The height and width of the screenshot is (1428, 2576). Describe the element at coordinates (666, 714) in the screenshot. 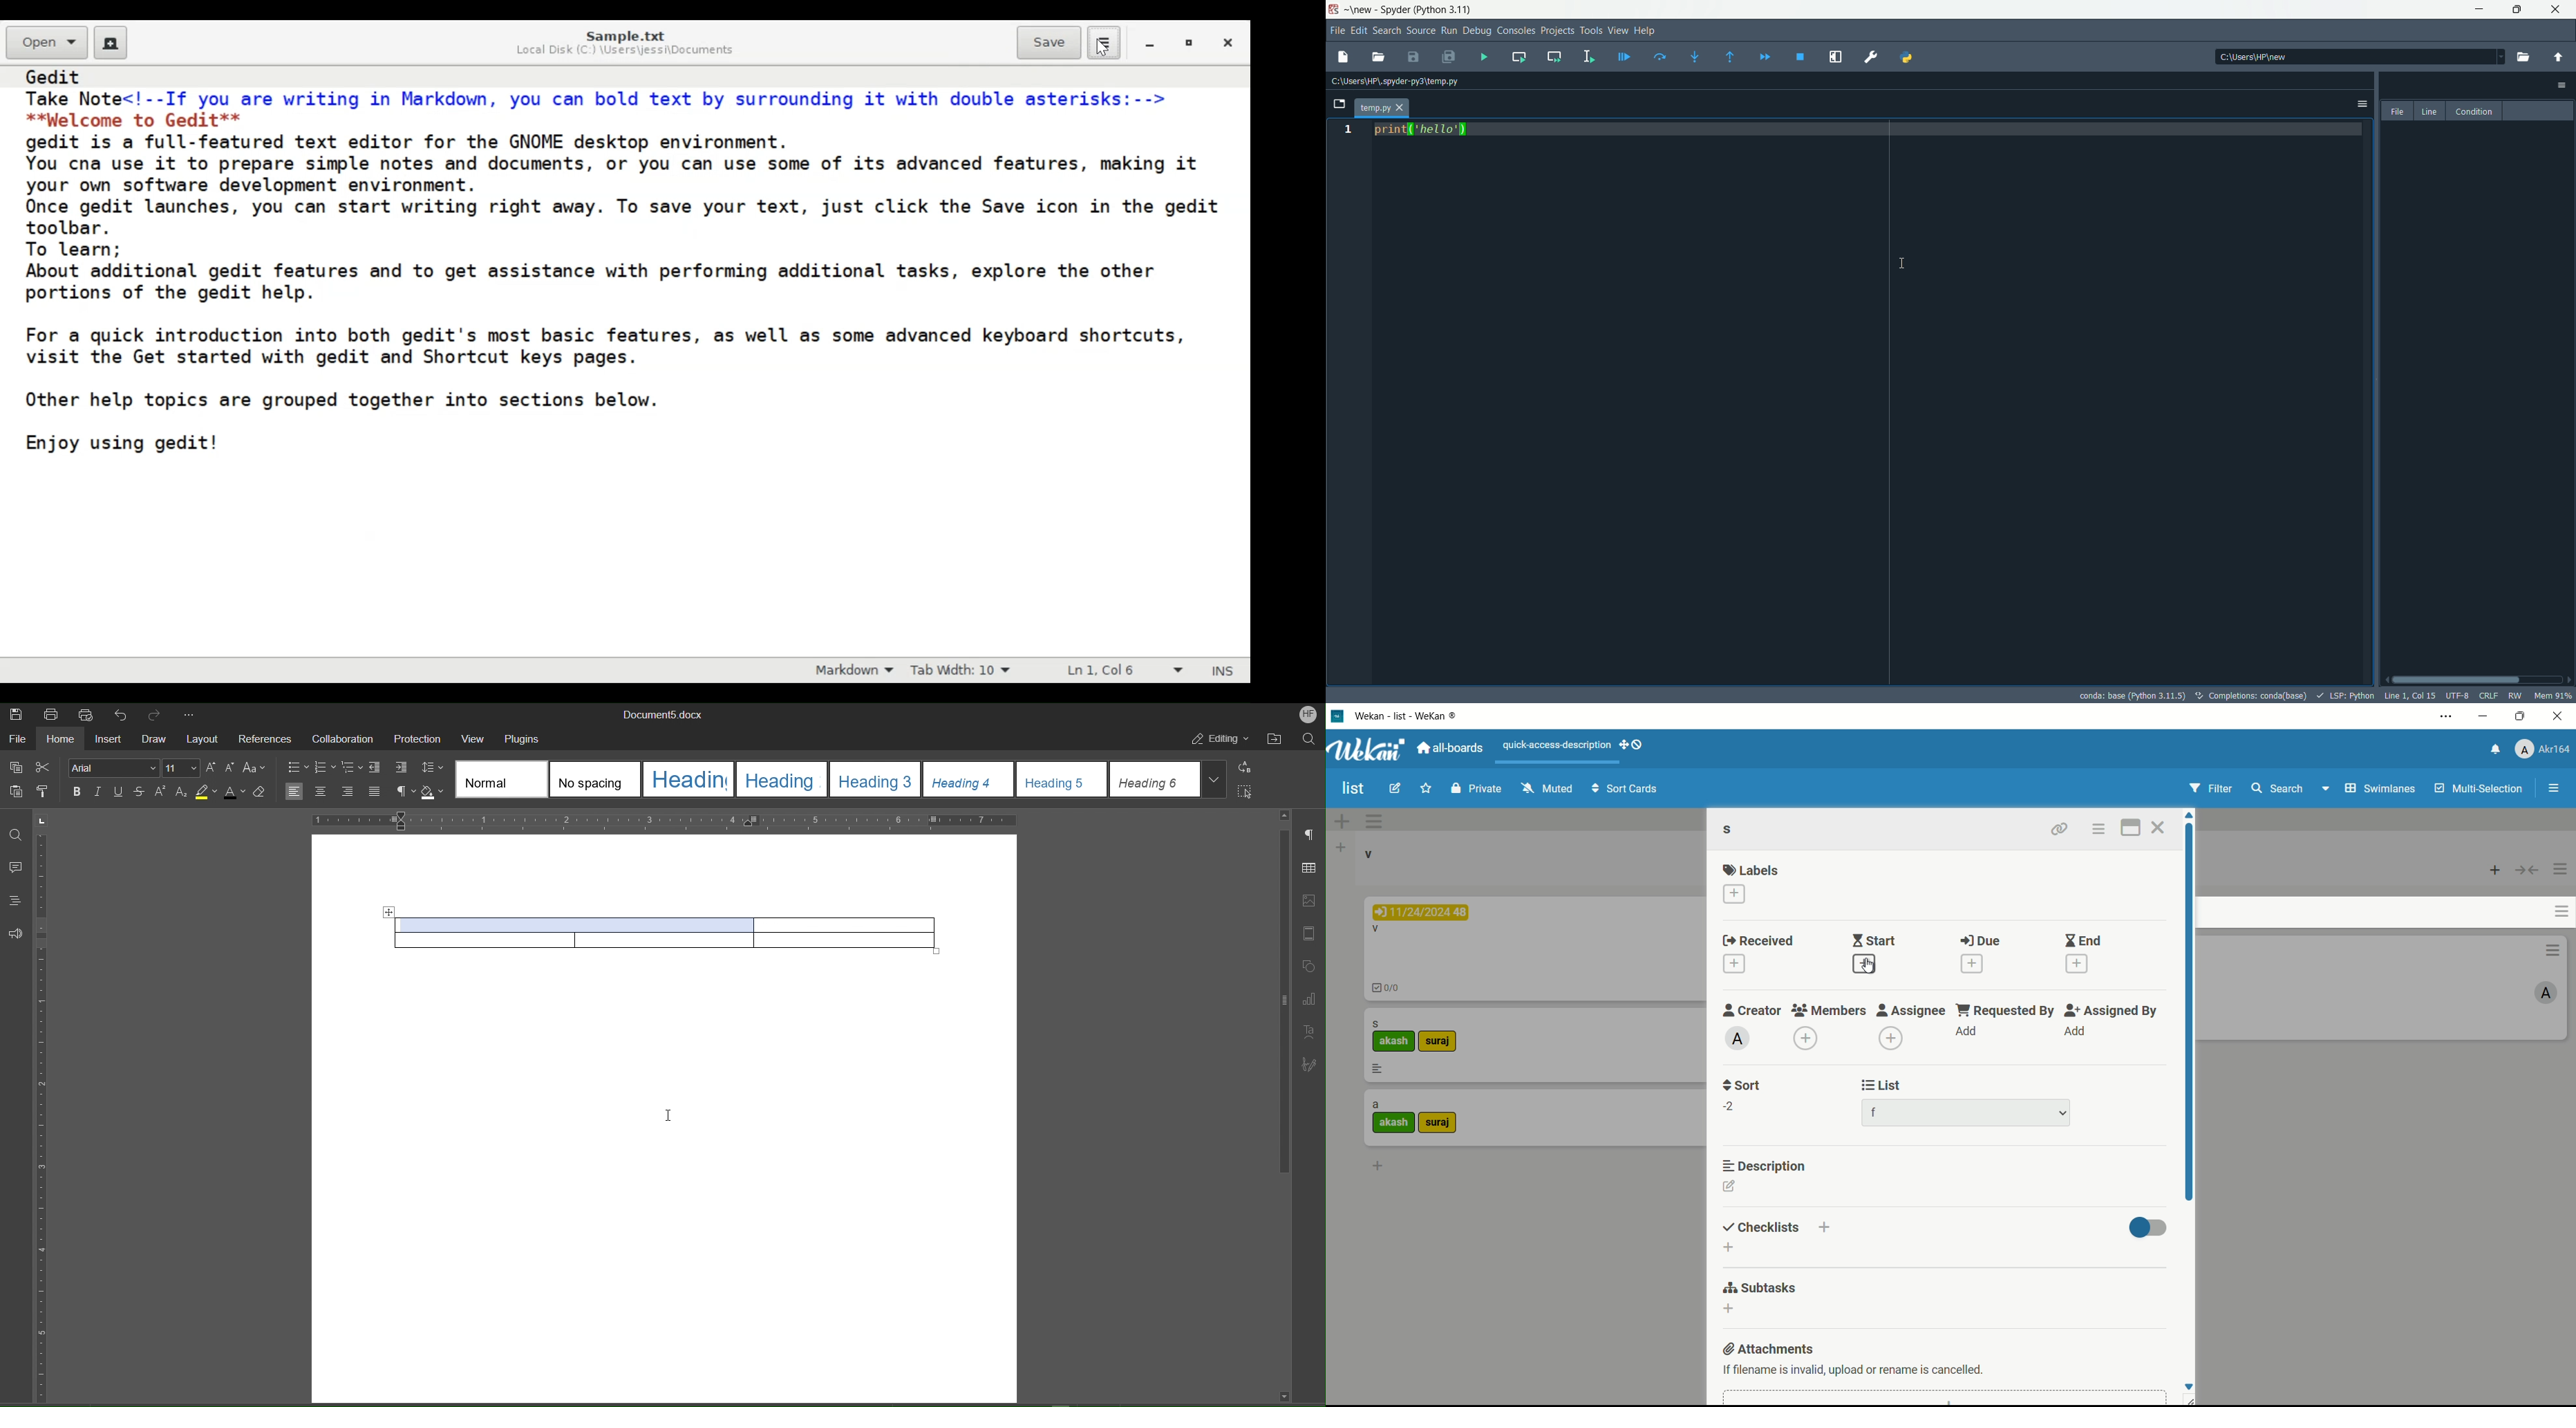

I see `Document Name` at that location.